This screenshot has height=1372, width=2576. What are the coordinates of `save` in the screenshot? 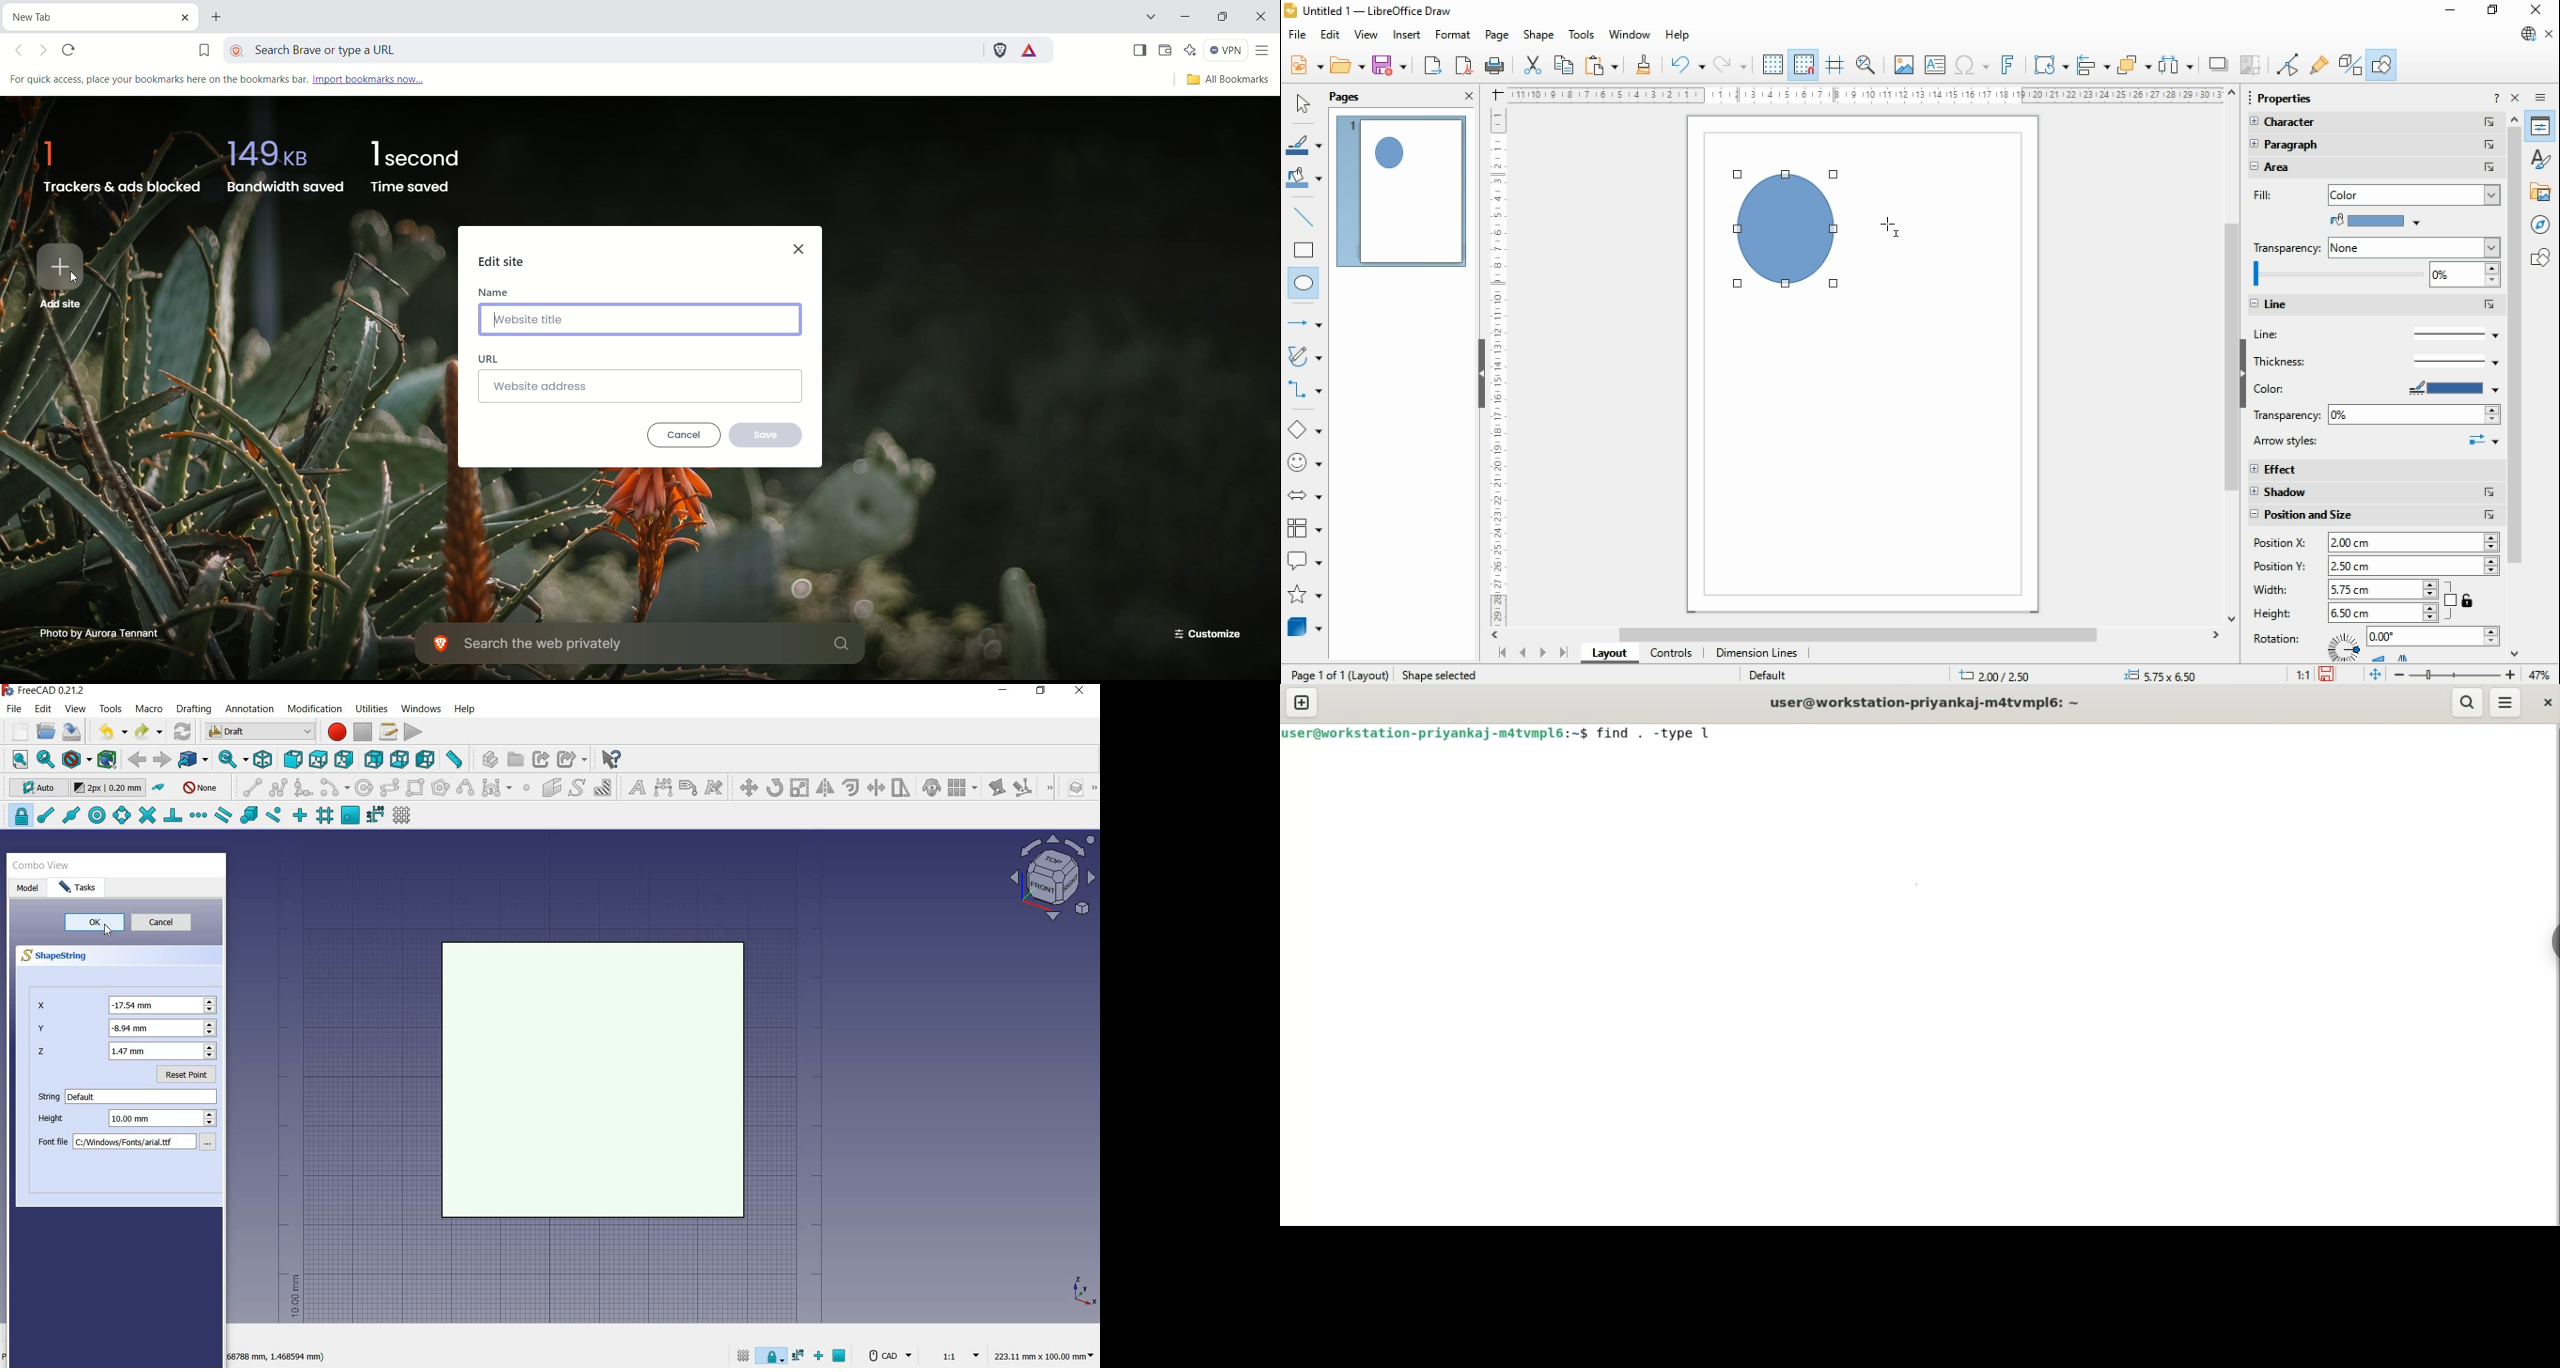 It's located at (1389, 65).